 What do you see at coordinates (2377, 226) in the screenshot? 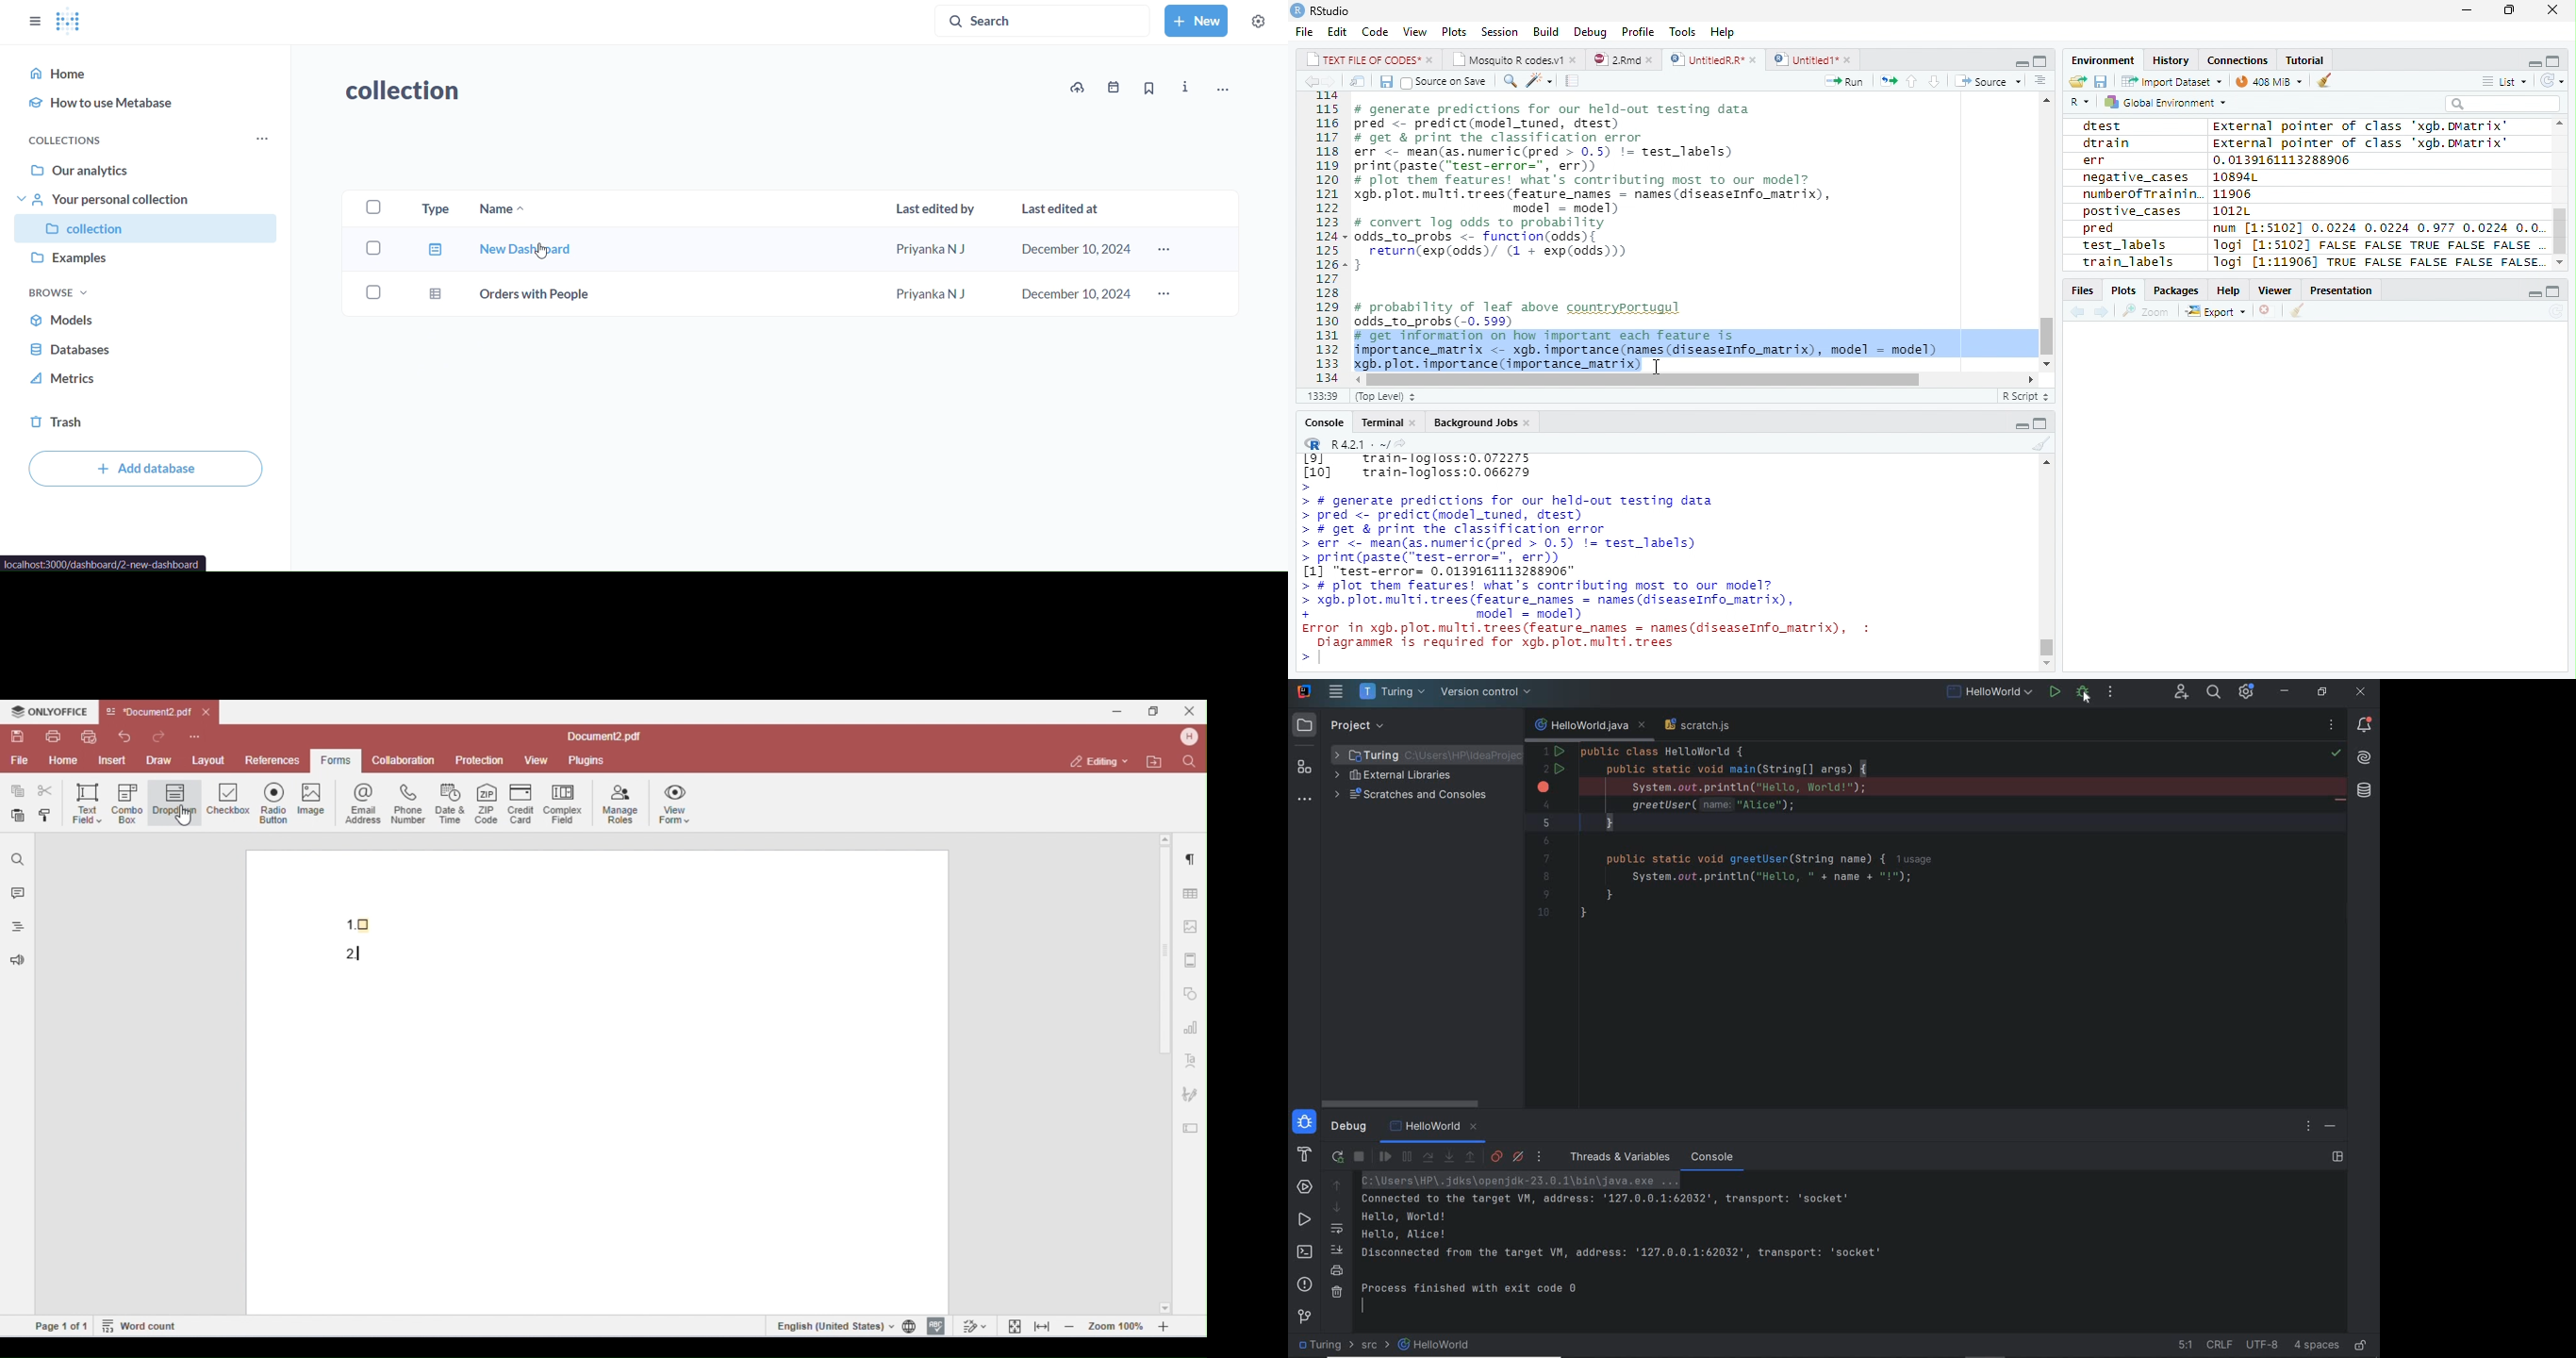
I see `num [1:51021 0.0224 0.0224 0.977 0.0224 0.0.` at bounding box center [2377, 226].